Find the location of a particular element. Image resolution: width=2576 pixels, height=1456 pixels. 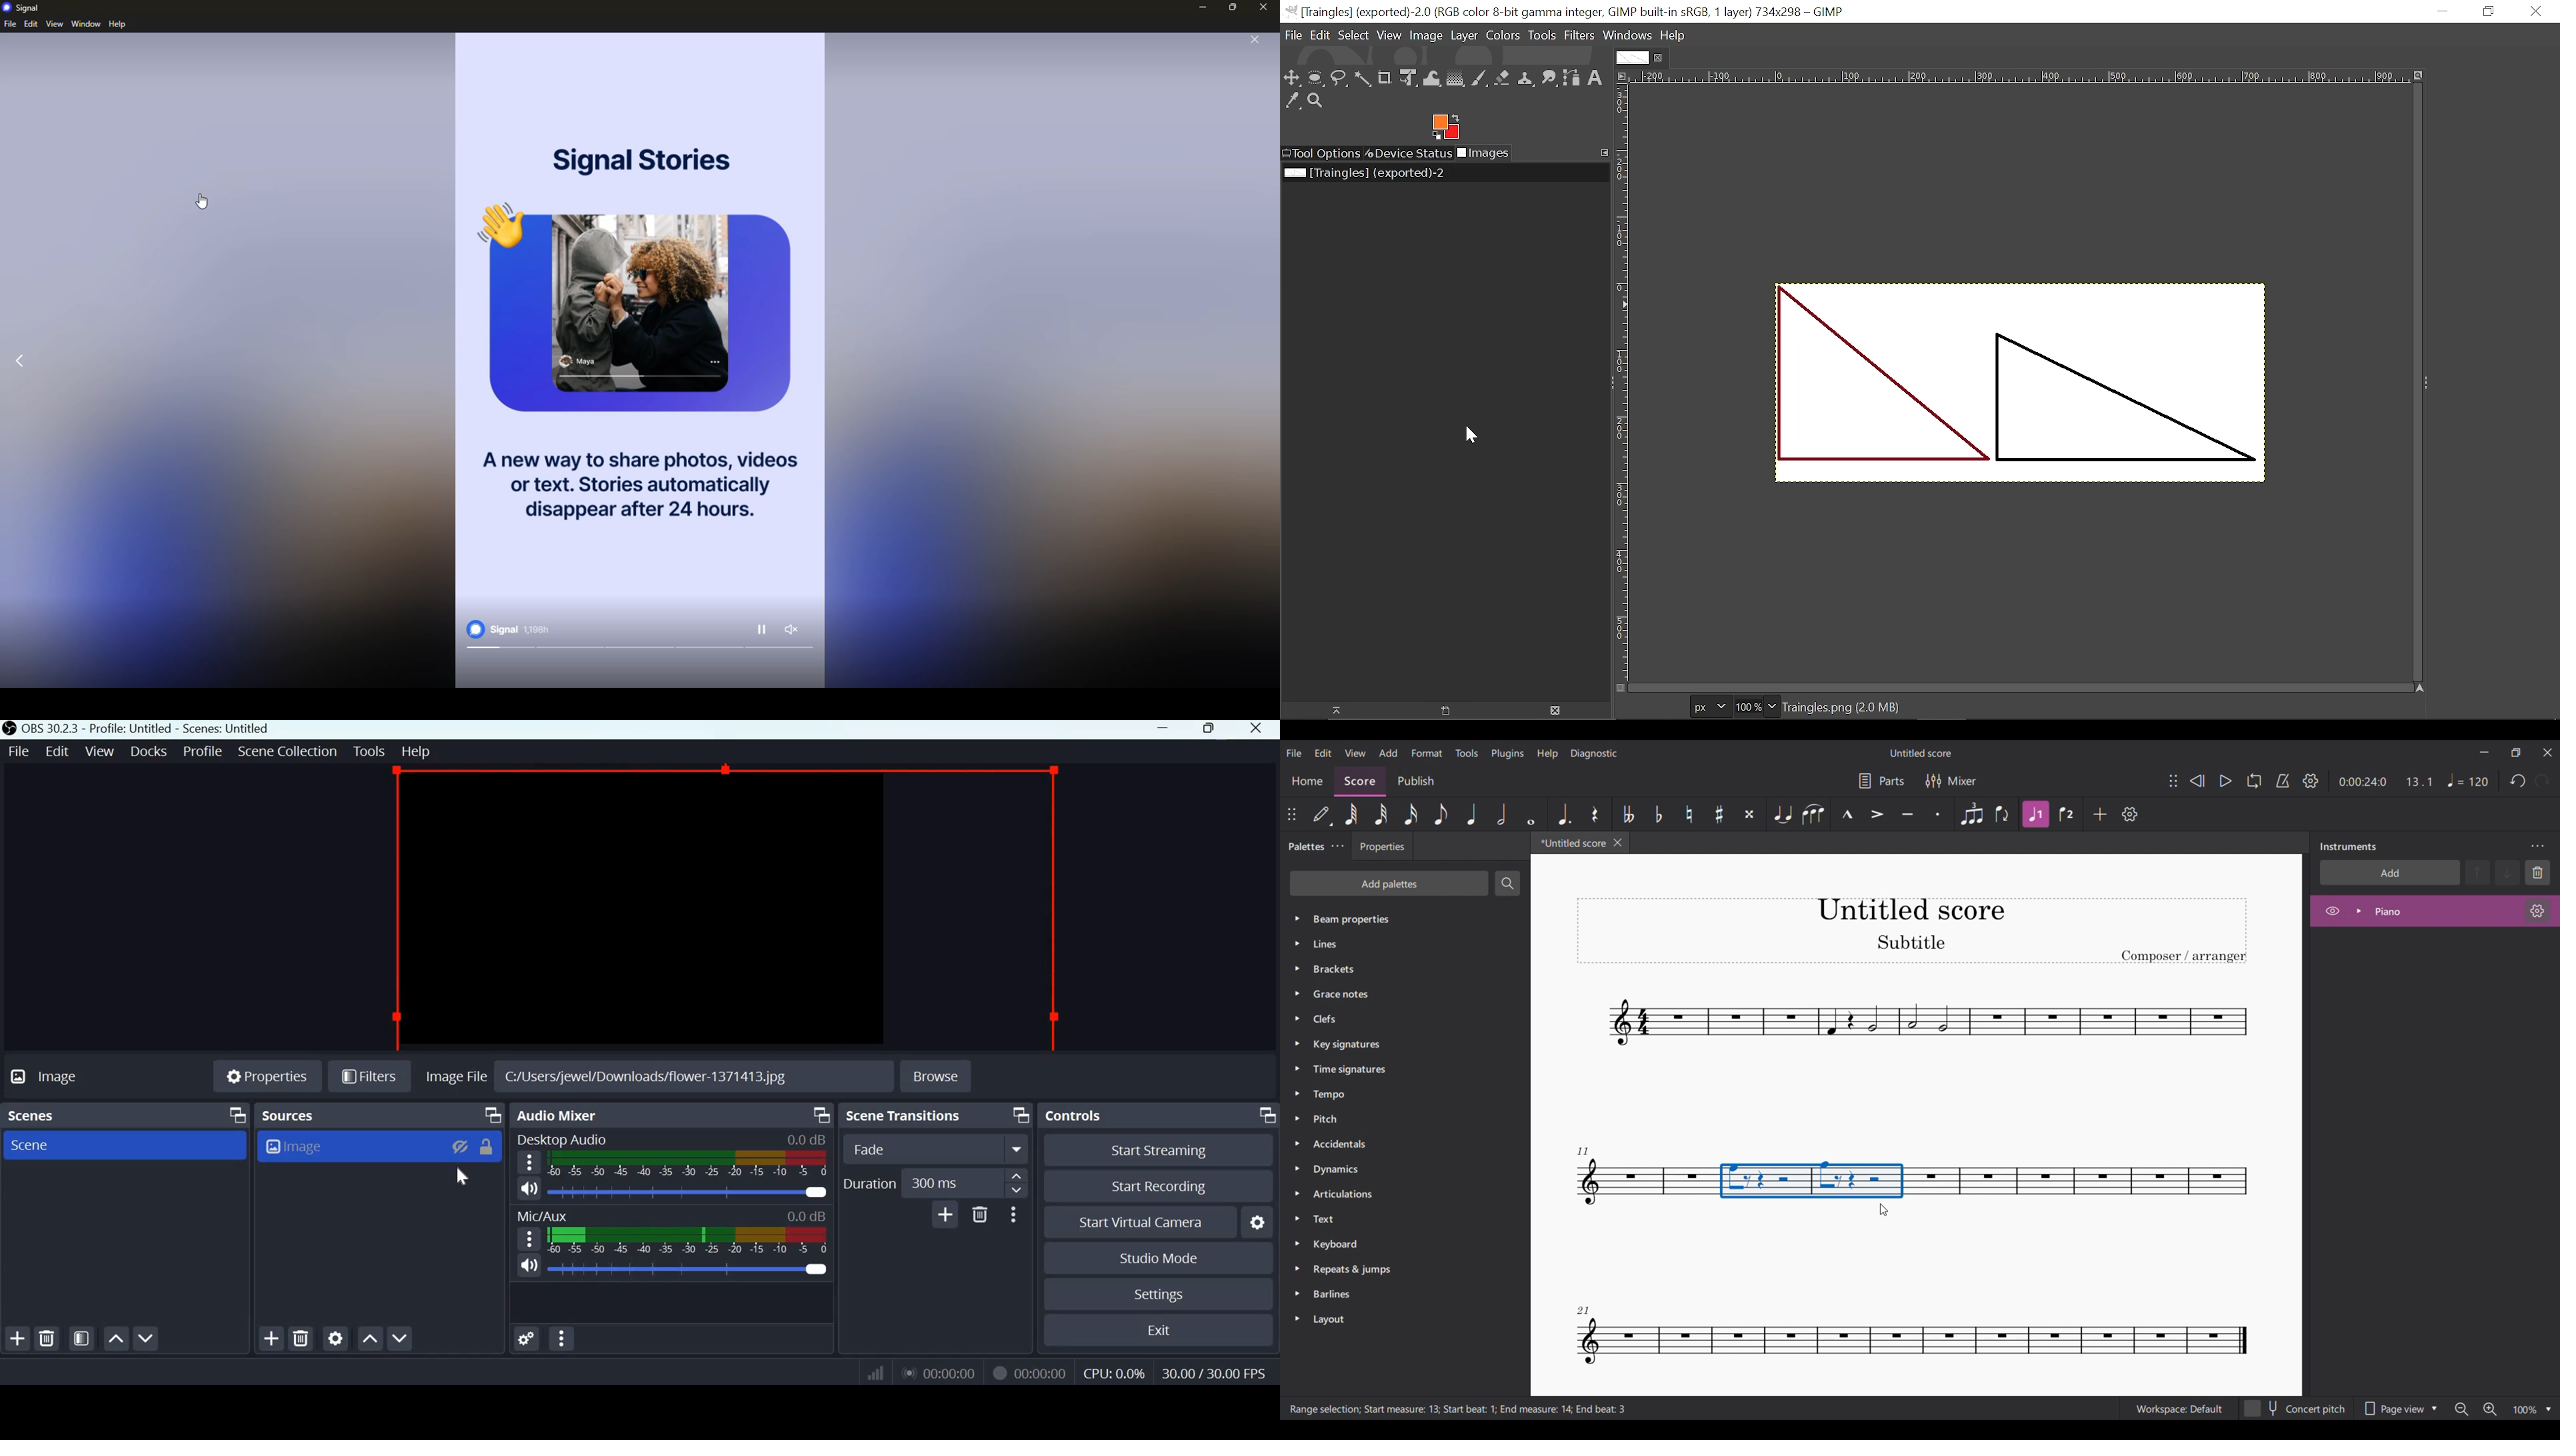

configure virtual camera is located at coordinates (1257, 1222).